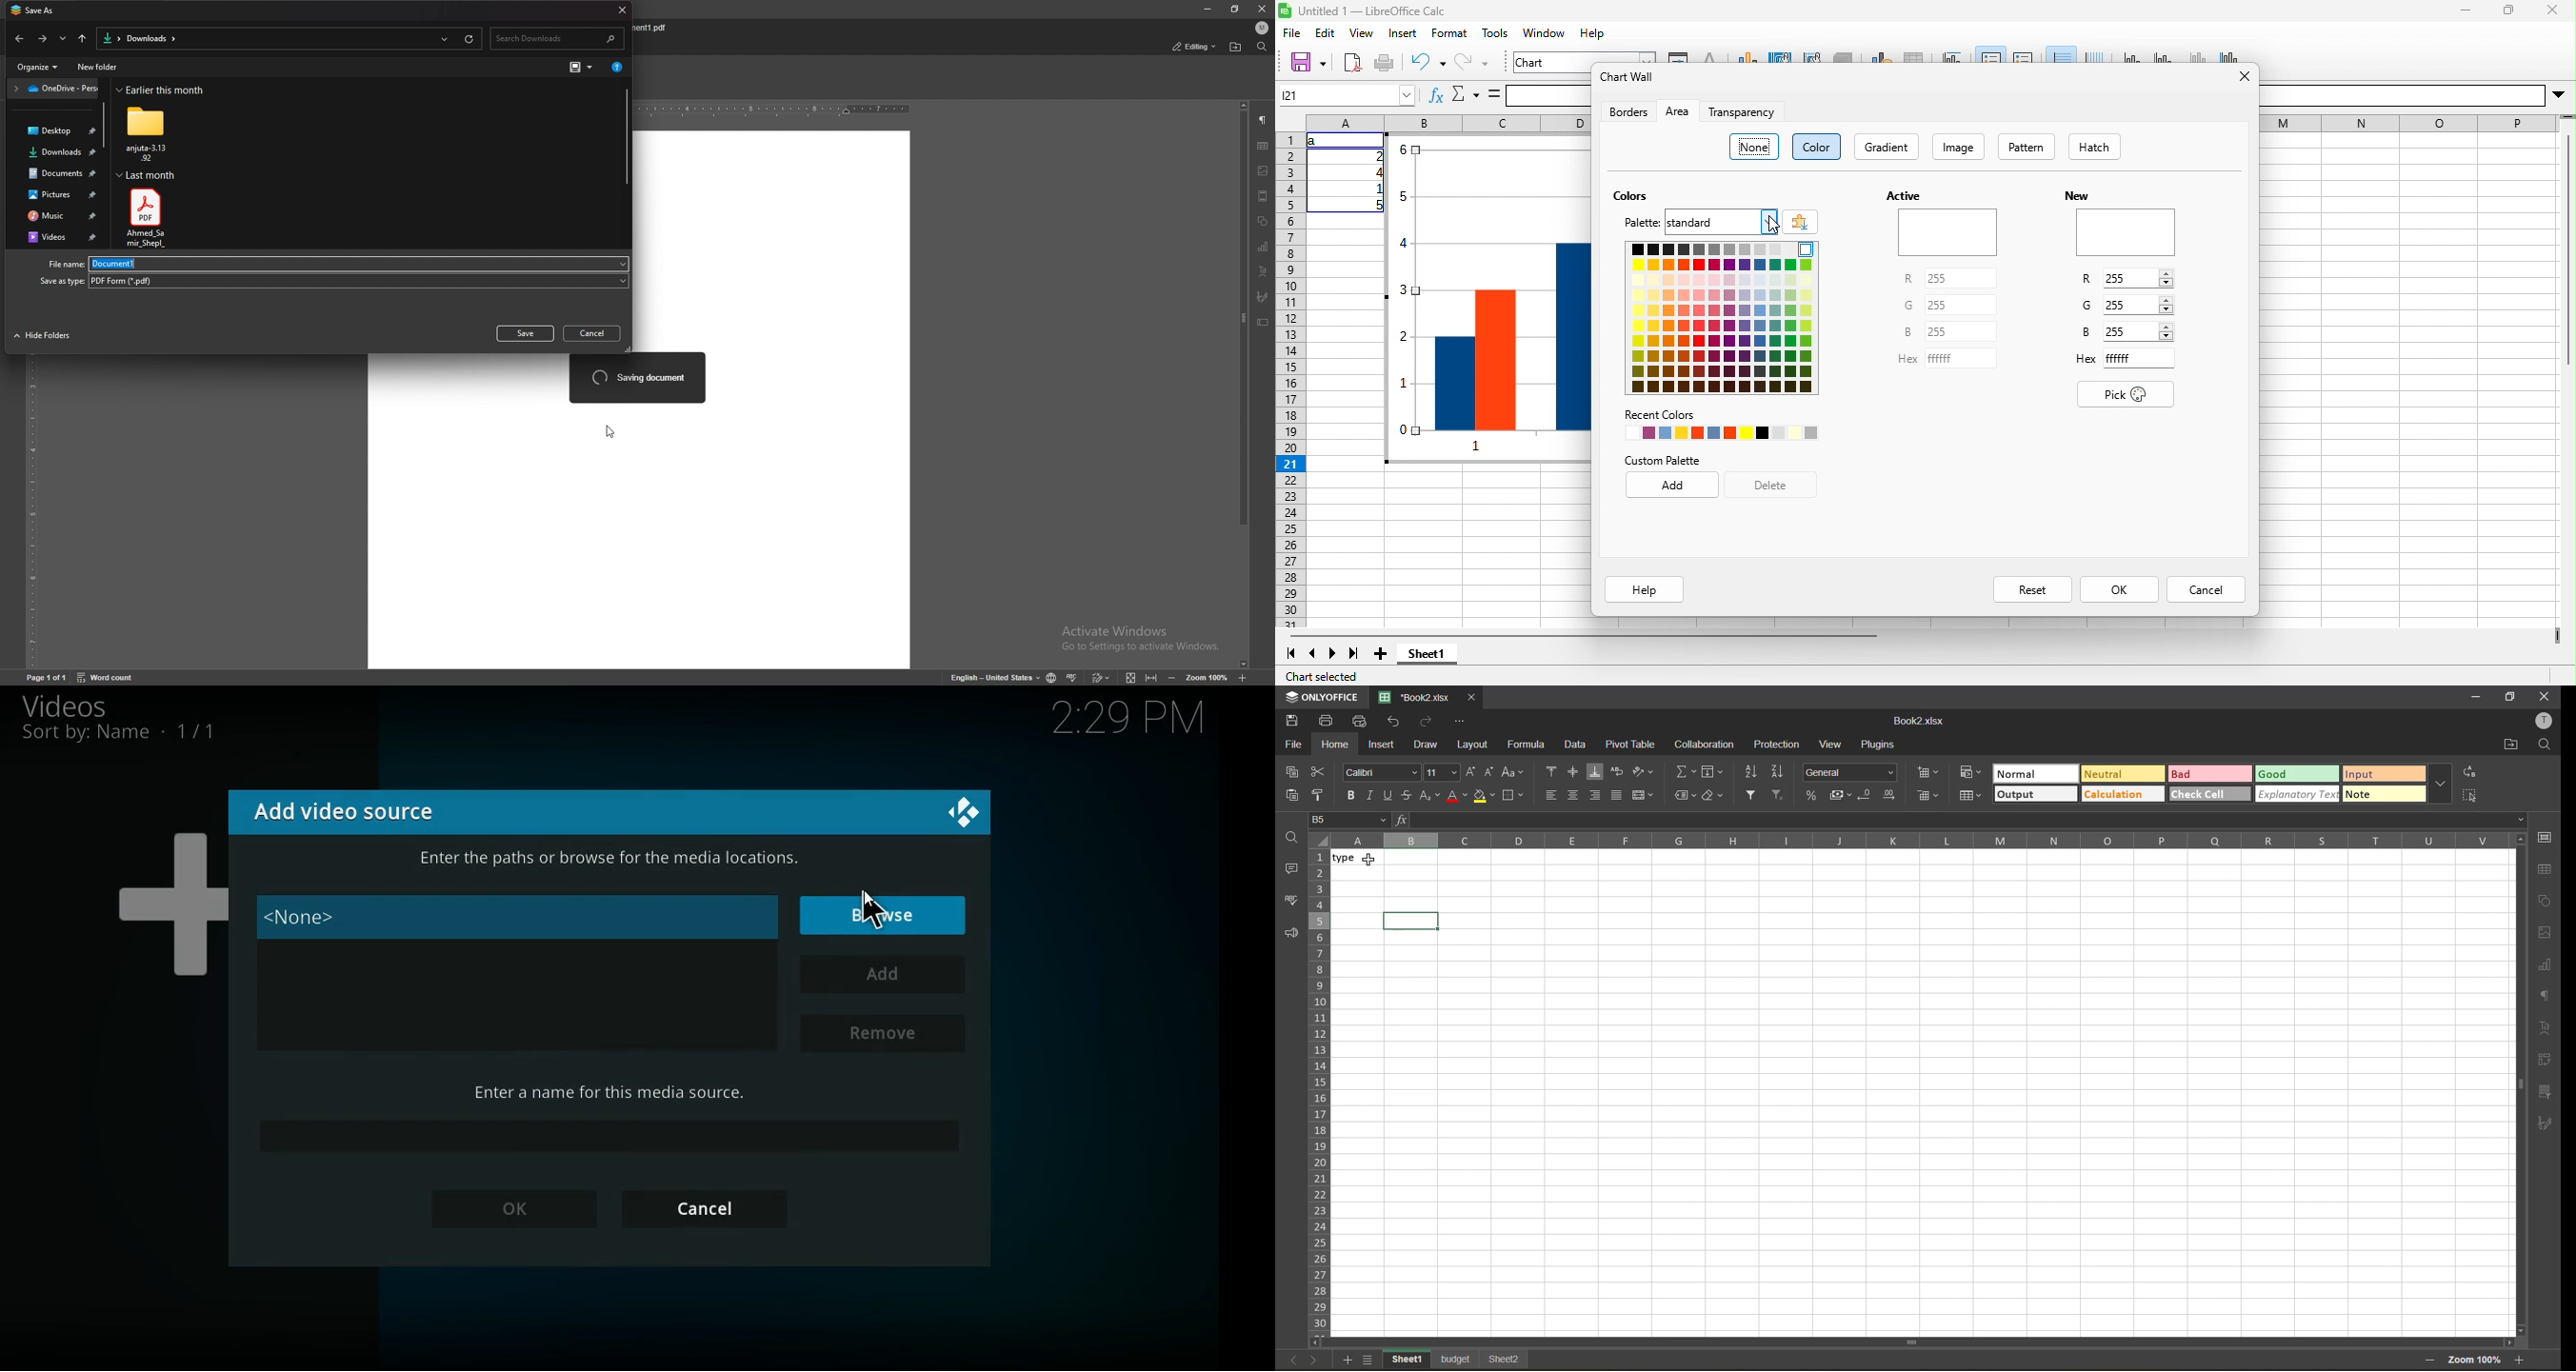 The image size is (2576, 1372). What do you see at coordinates (1619, 797) in the screenshot?
I see `justified` at bounding box center [1619, 797].